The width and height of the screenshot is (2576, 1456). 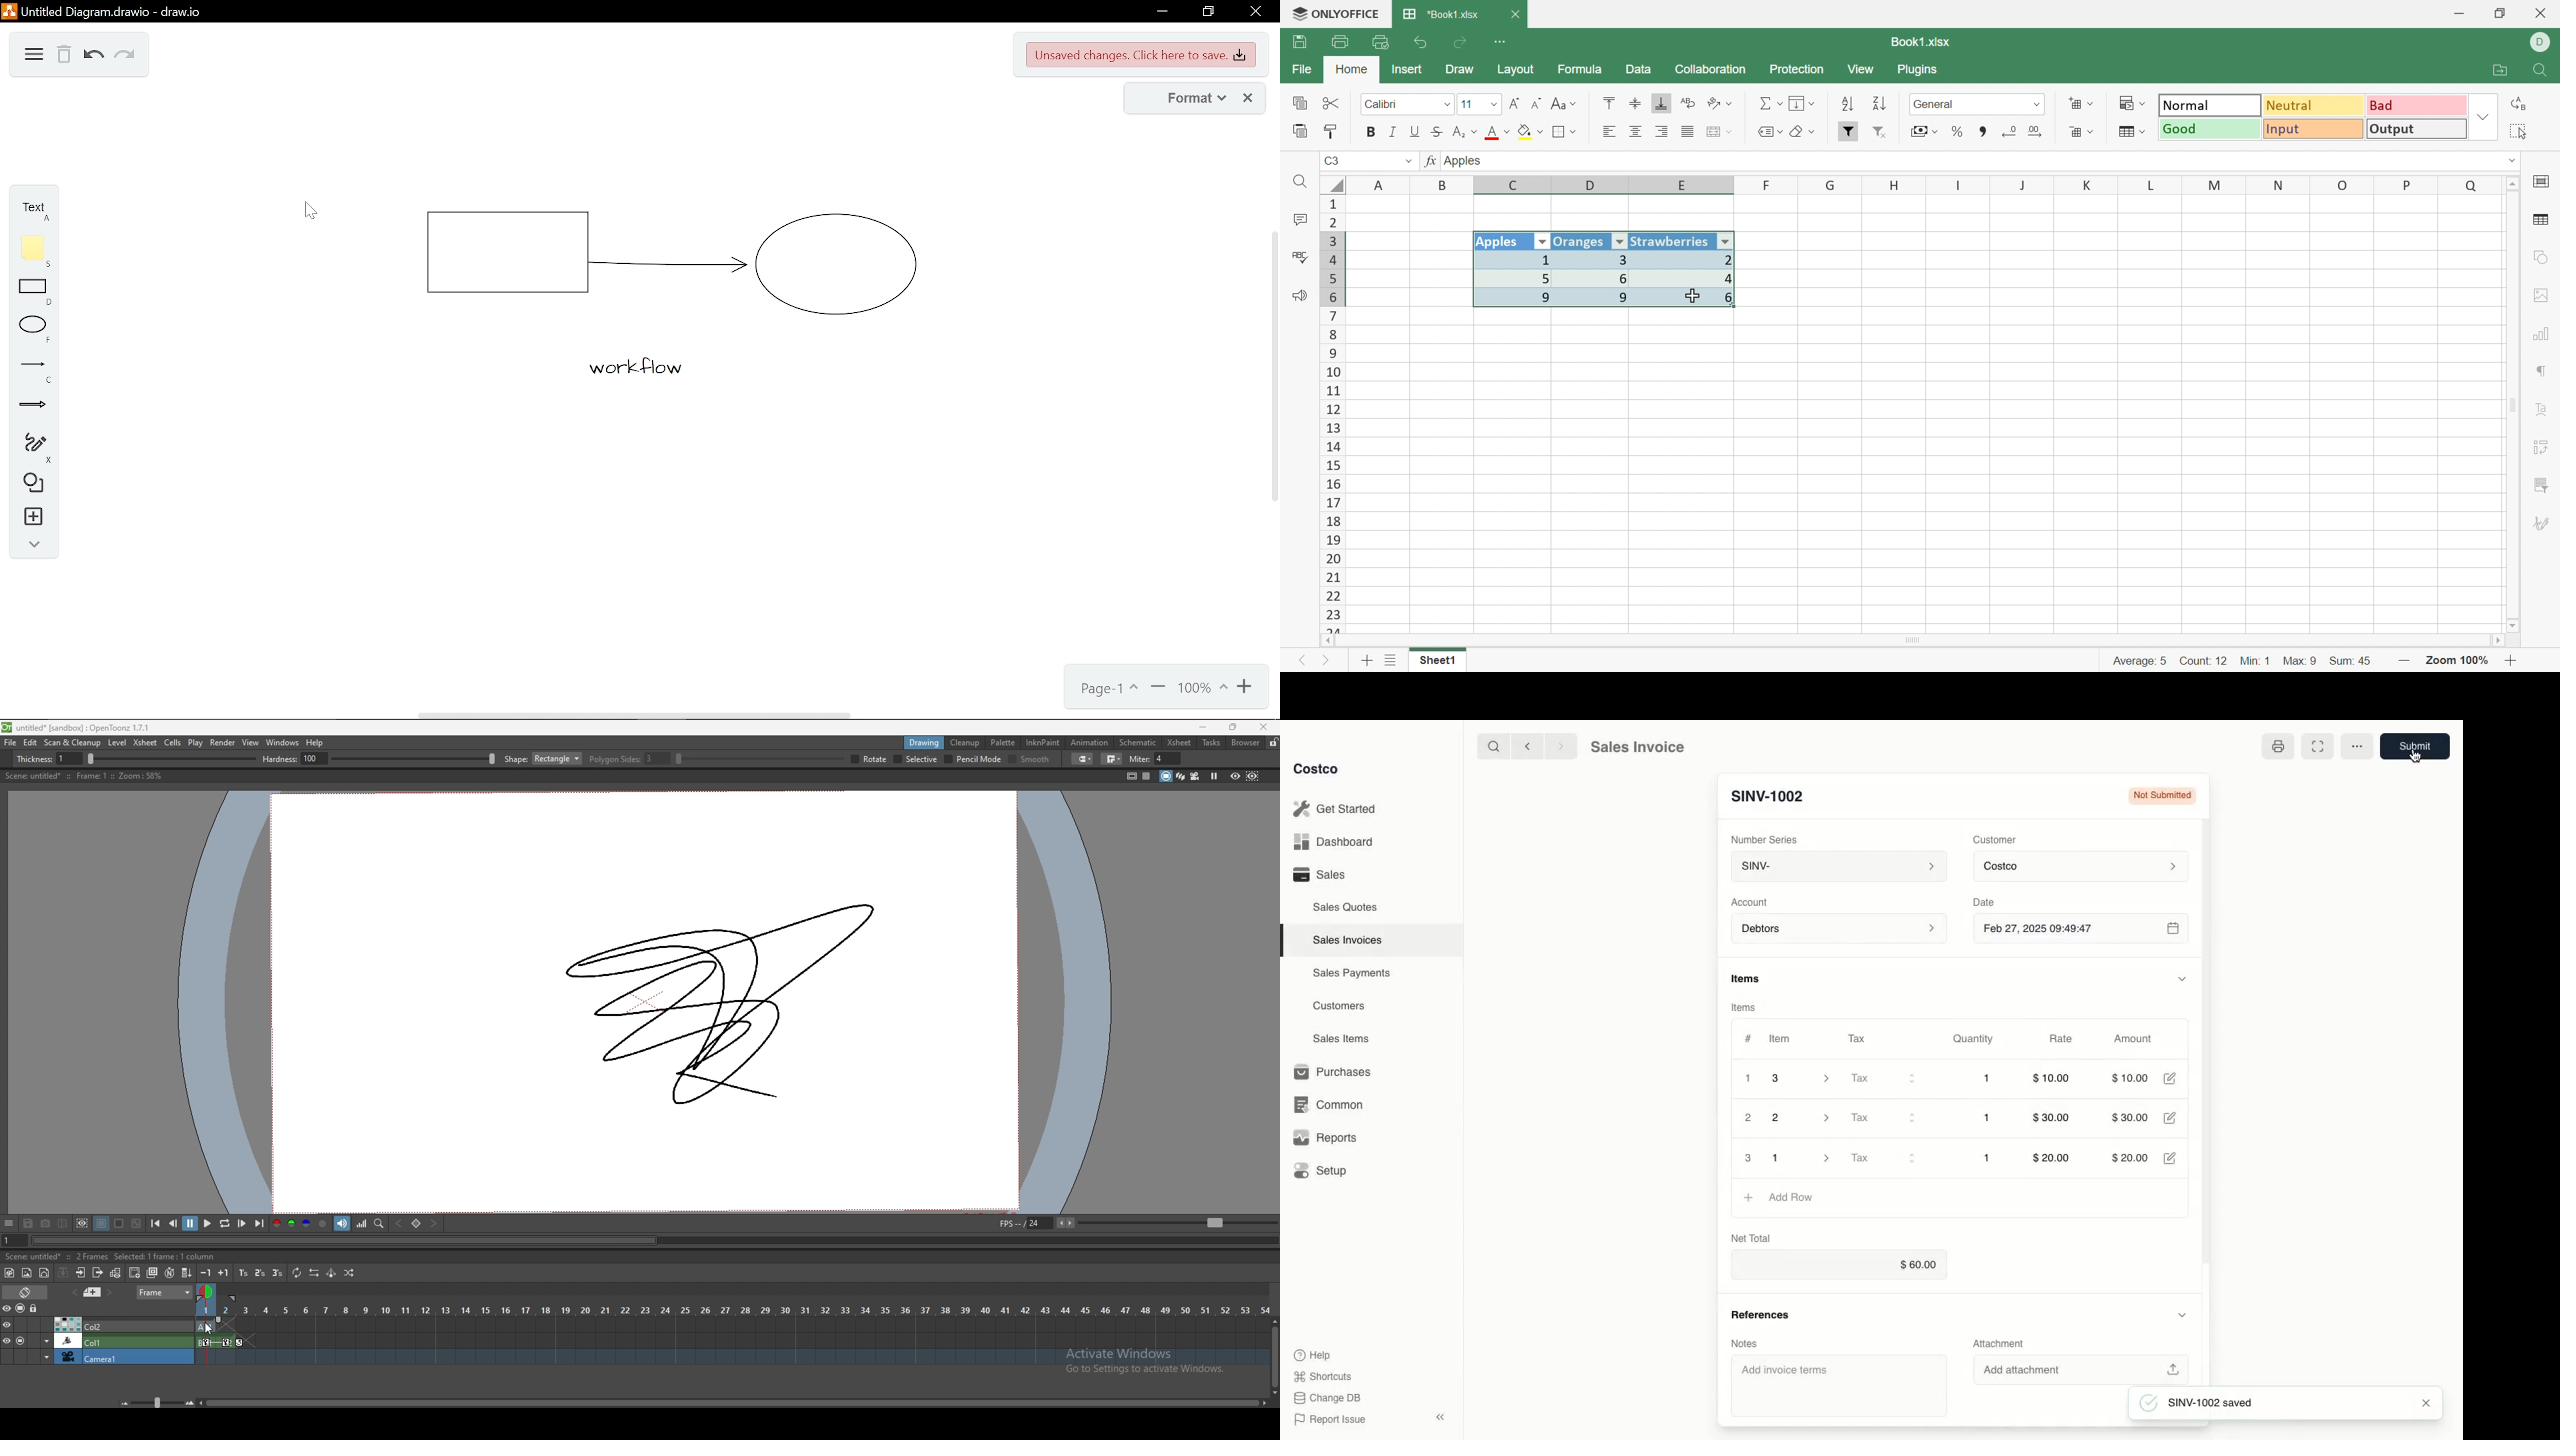 What do you see at coordinates (33, 57) in the screenshot?
I see `diagram` at bounding box center [33, 57].